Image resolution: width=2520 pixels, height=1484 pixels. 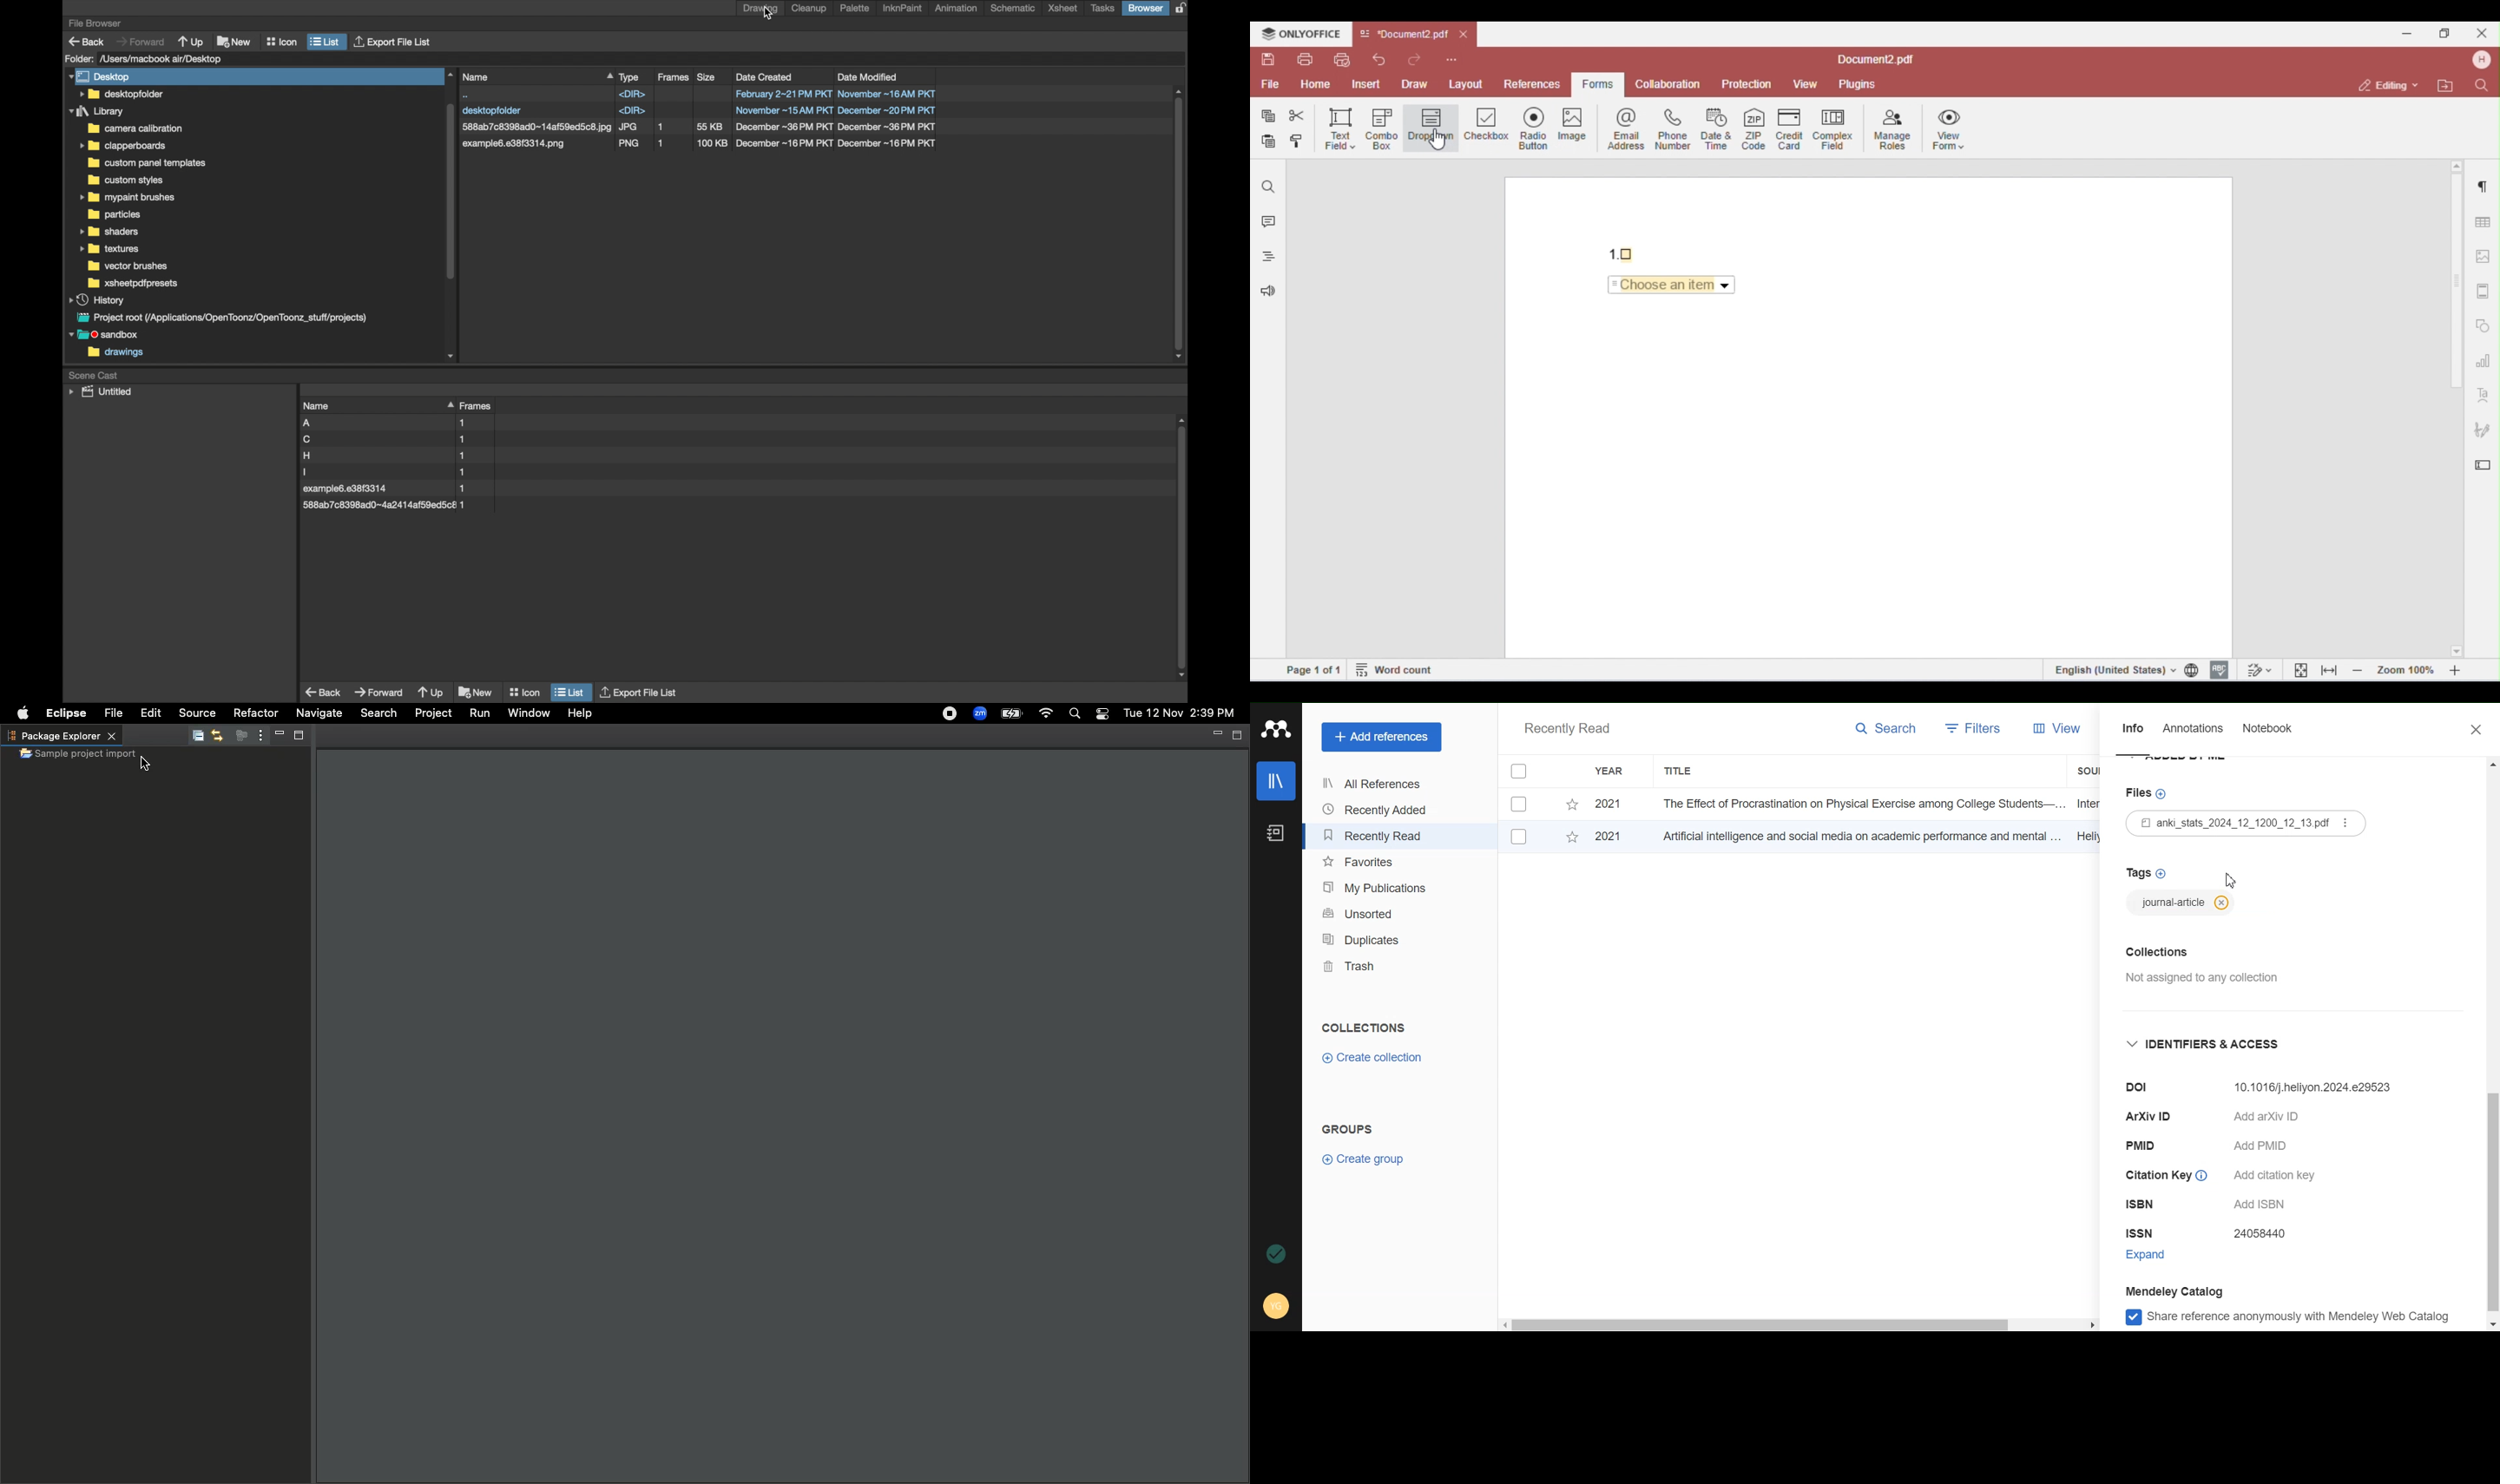 What do you see at coordinates (1521, 771) in the screenshot?
I see `Checkbox` at bounding box center [1521, 771].